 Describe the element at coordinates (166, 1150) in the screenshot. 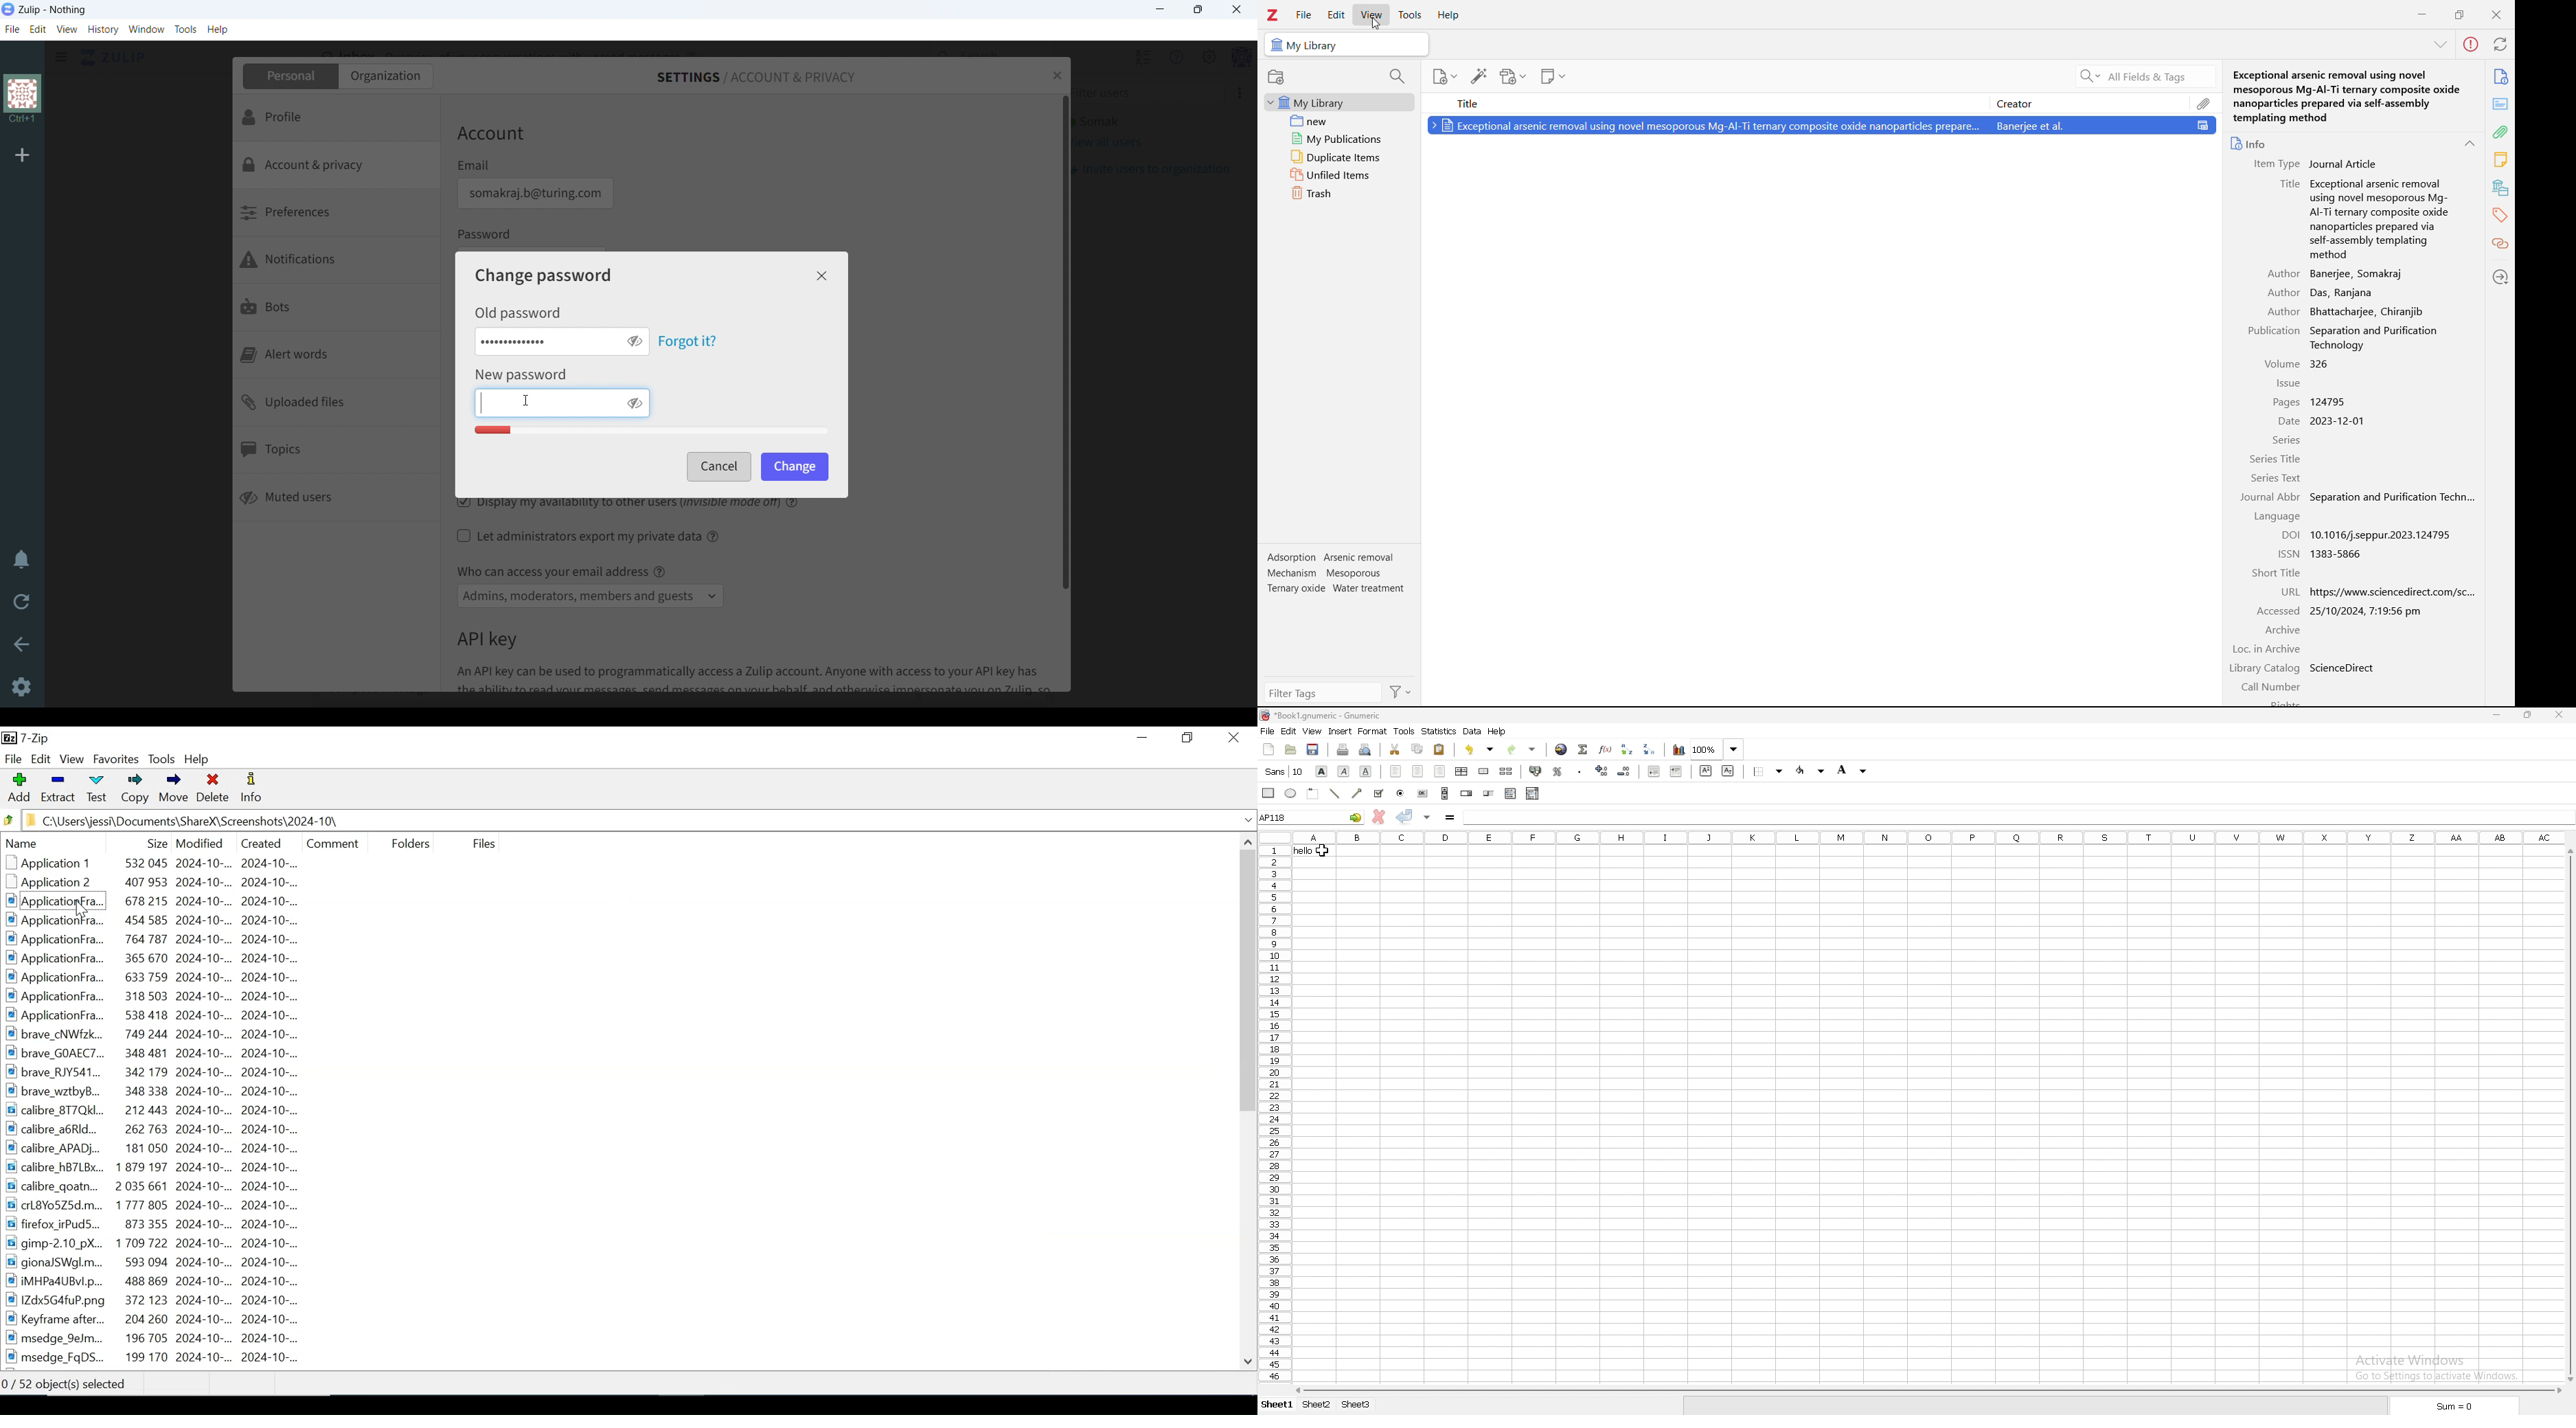

I see `calibre_APAD... 181 050 2024-10-.. 2024-10-...` at that location.